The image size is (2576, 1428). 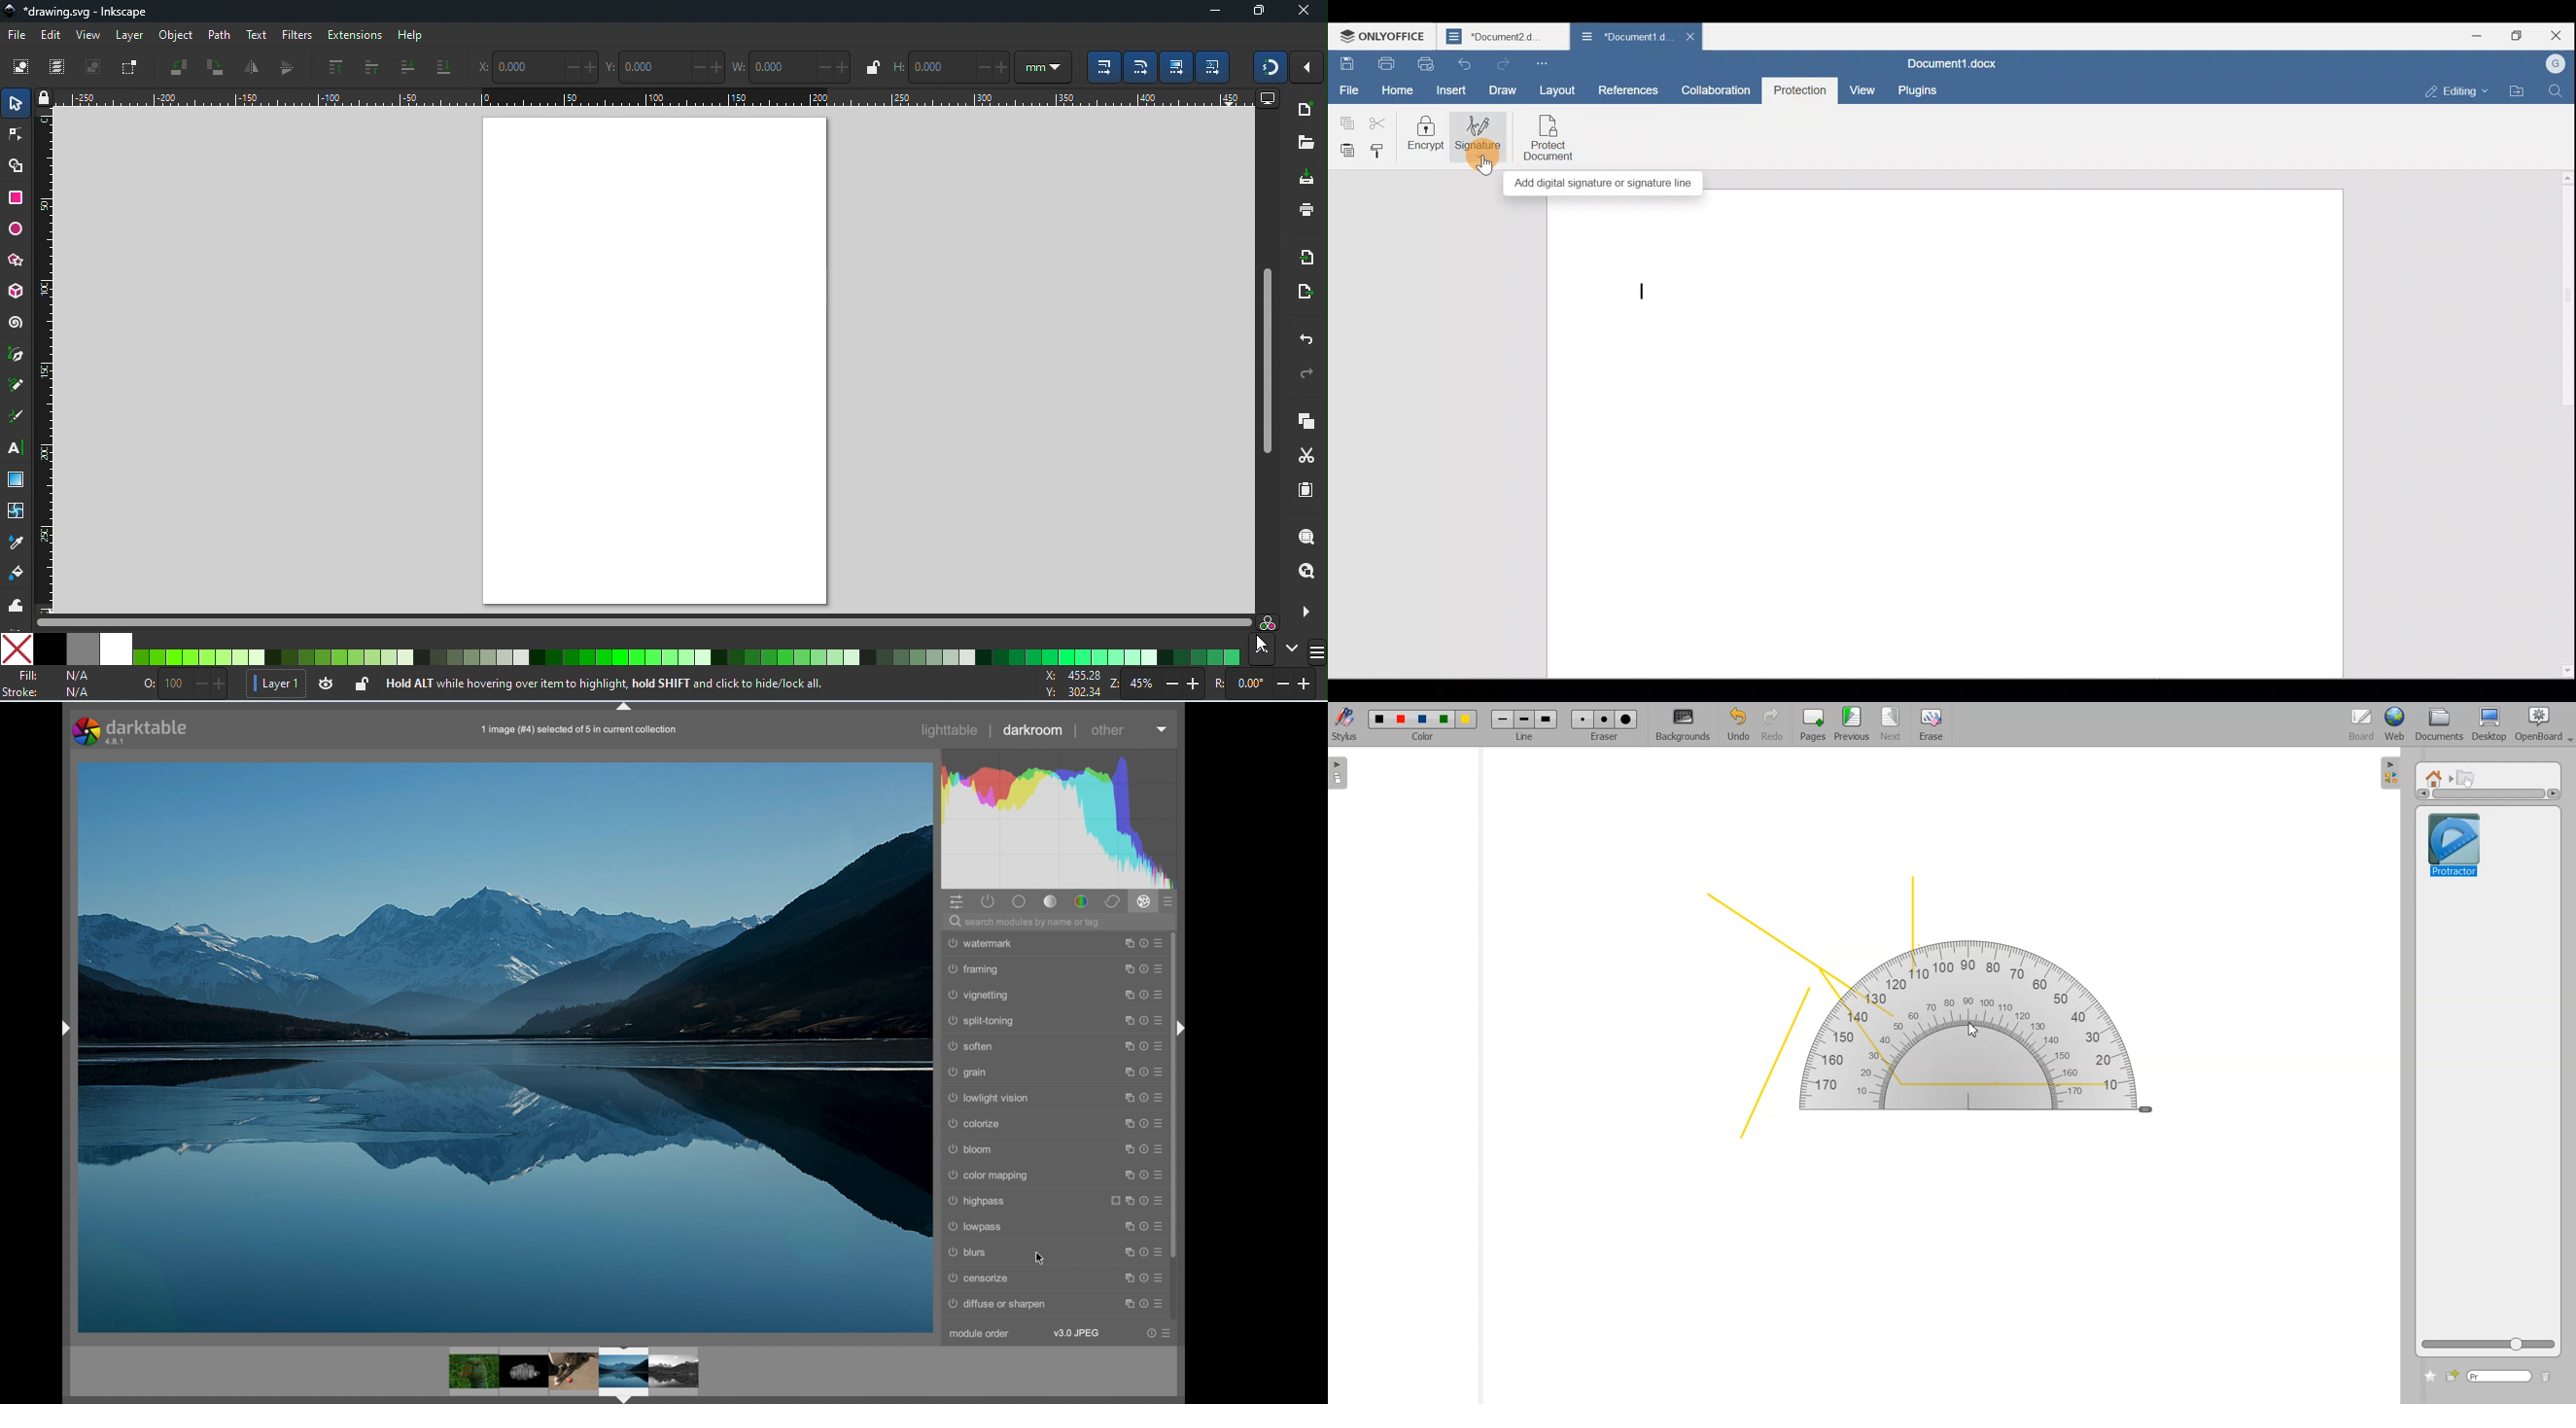 I want to click on Help, so click(x=1151, y=1333).